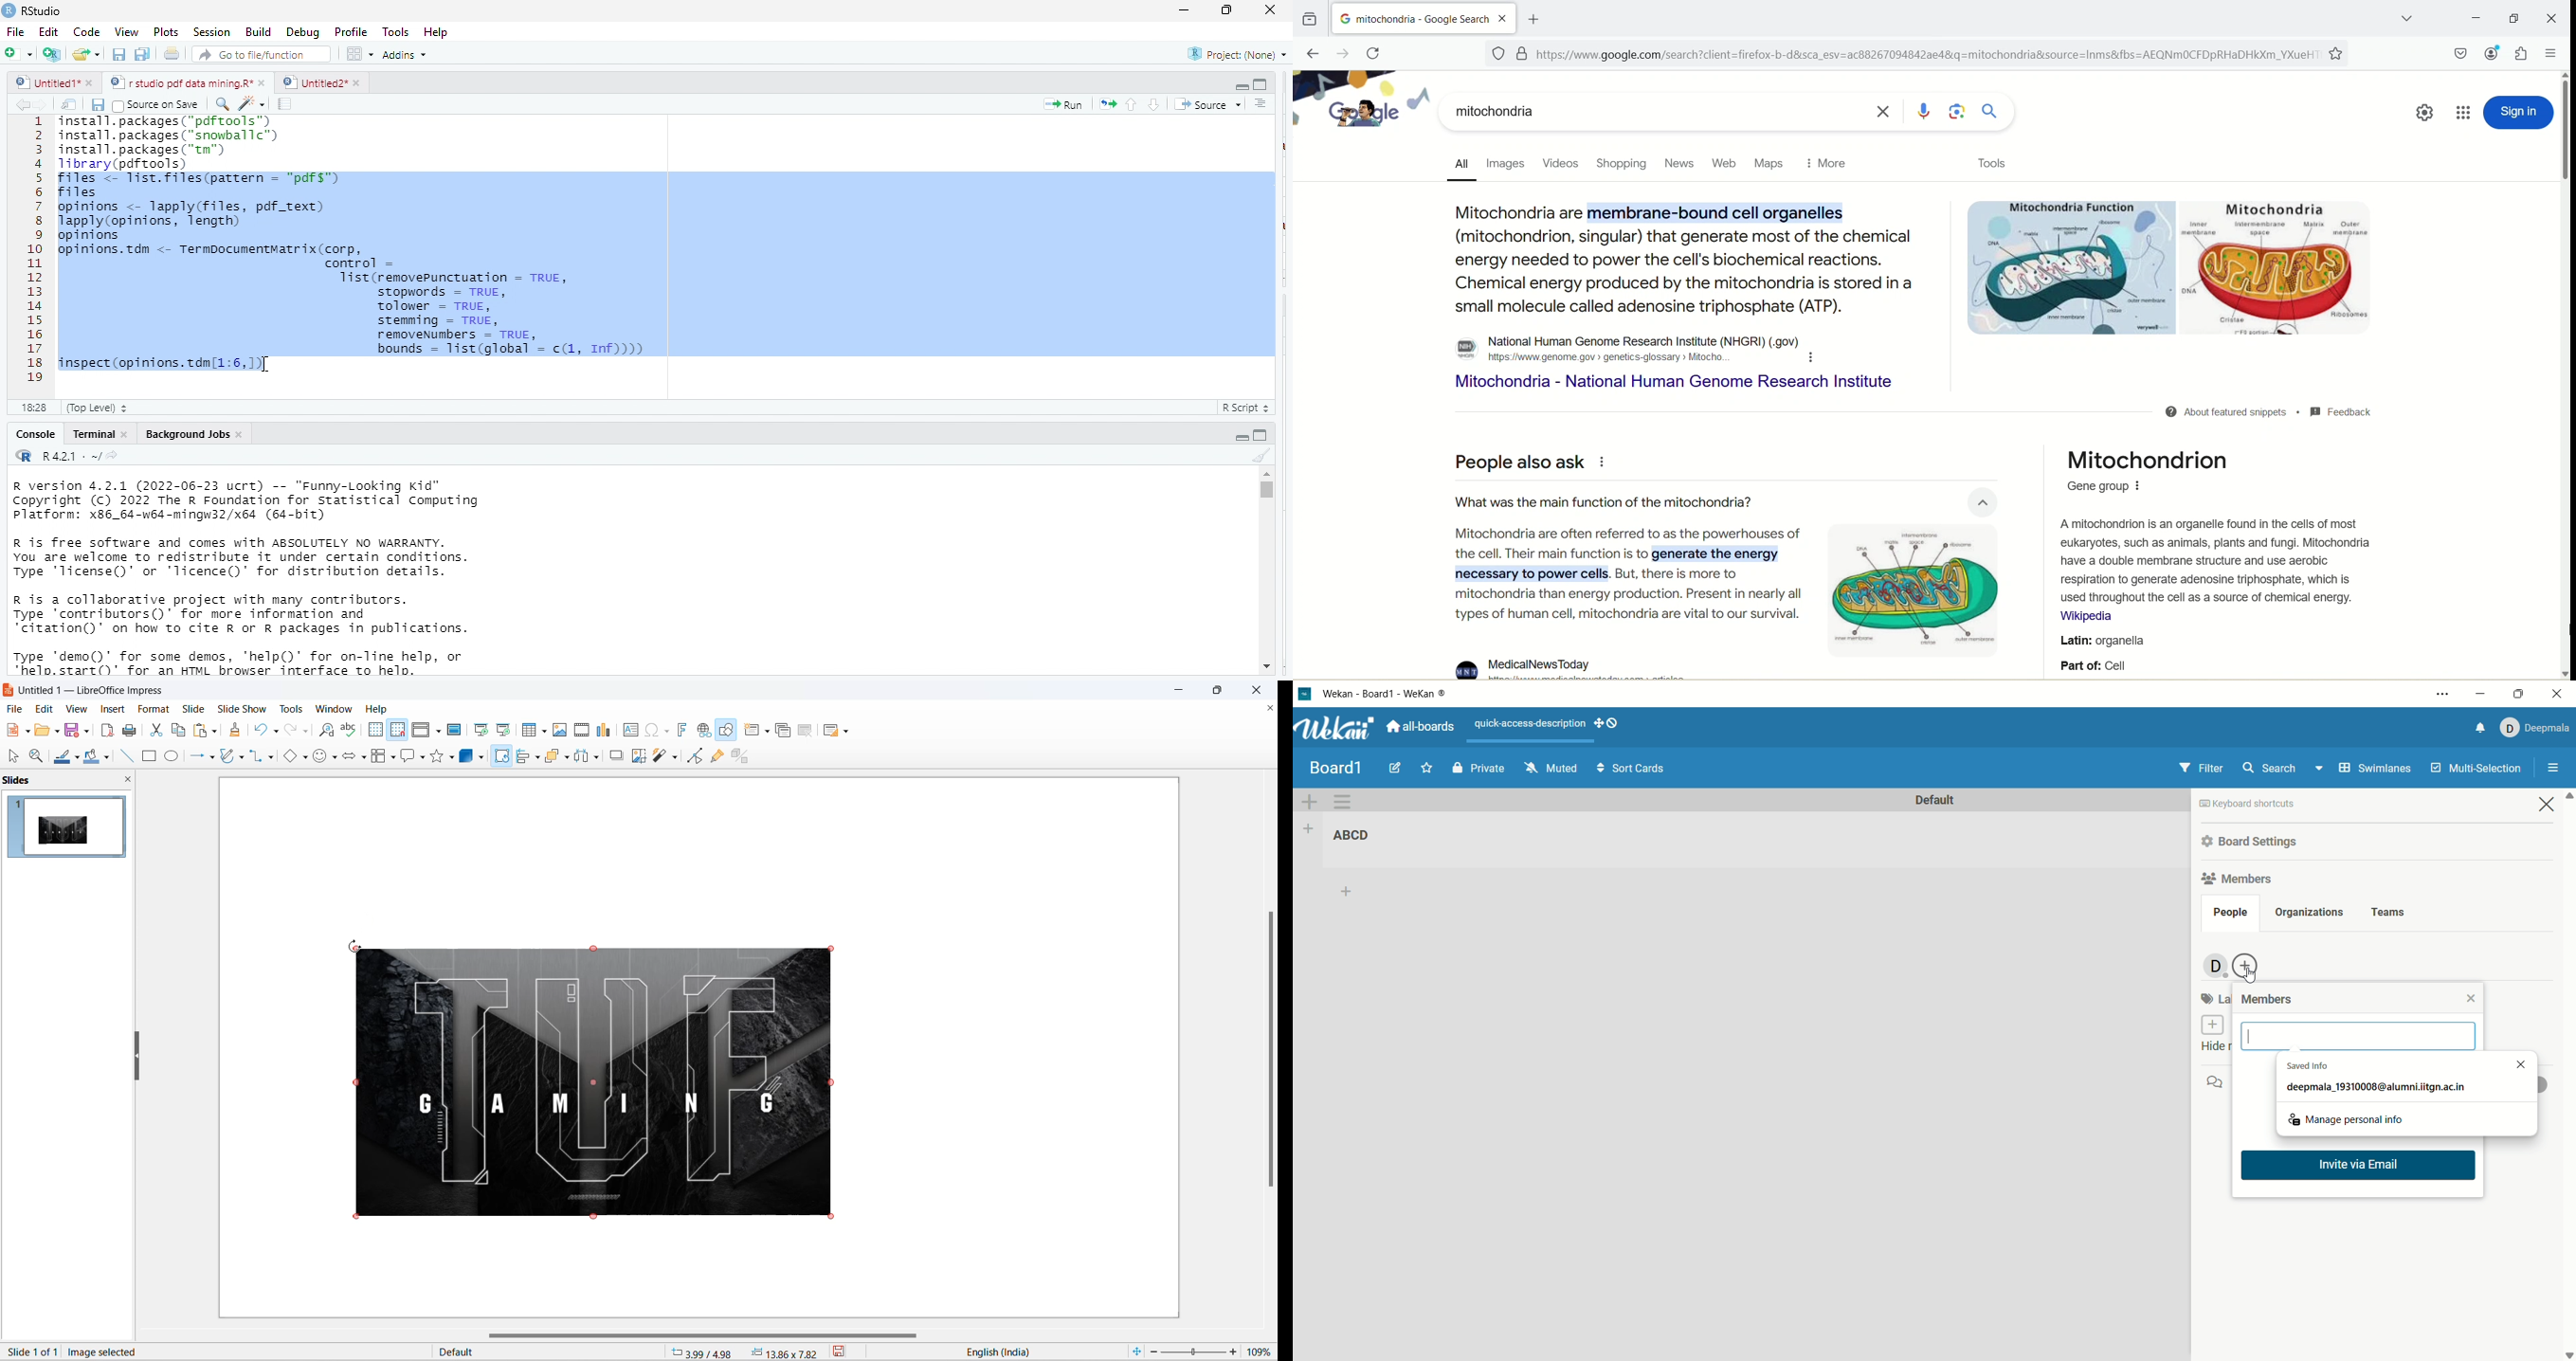  I want to click on plots, so click(166, 32).